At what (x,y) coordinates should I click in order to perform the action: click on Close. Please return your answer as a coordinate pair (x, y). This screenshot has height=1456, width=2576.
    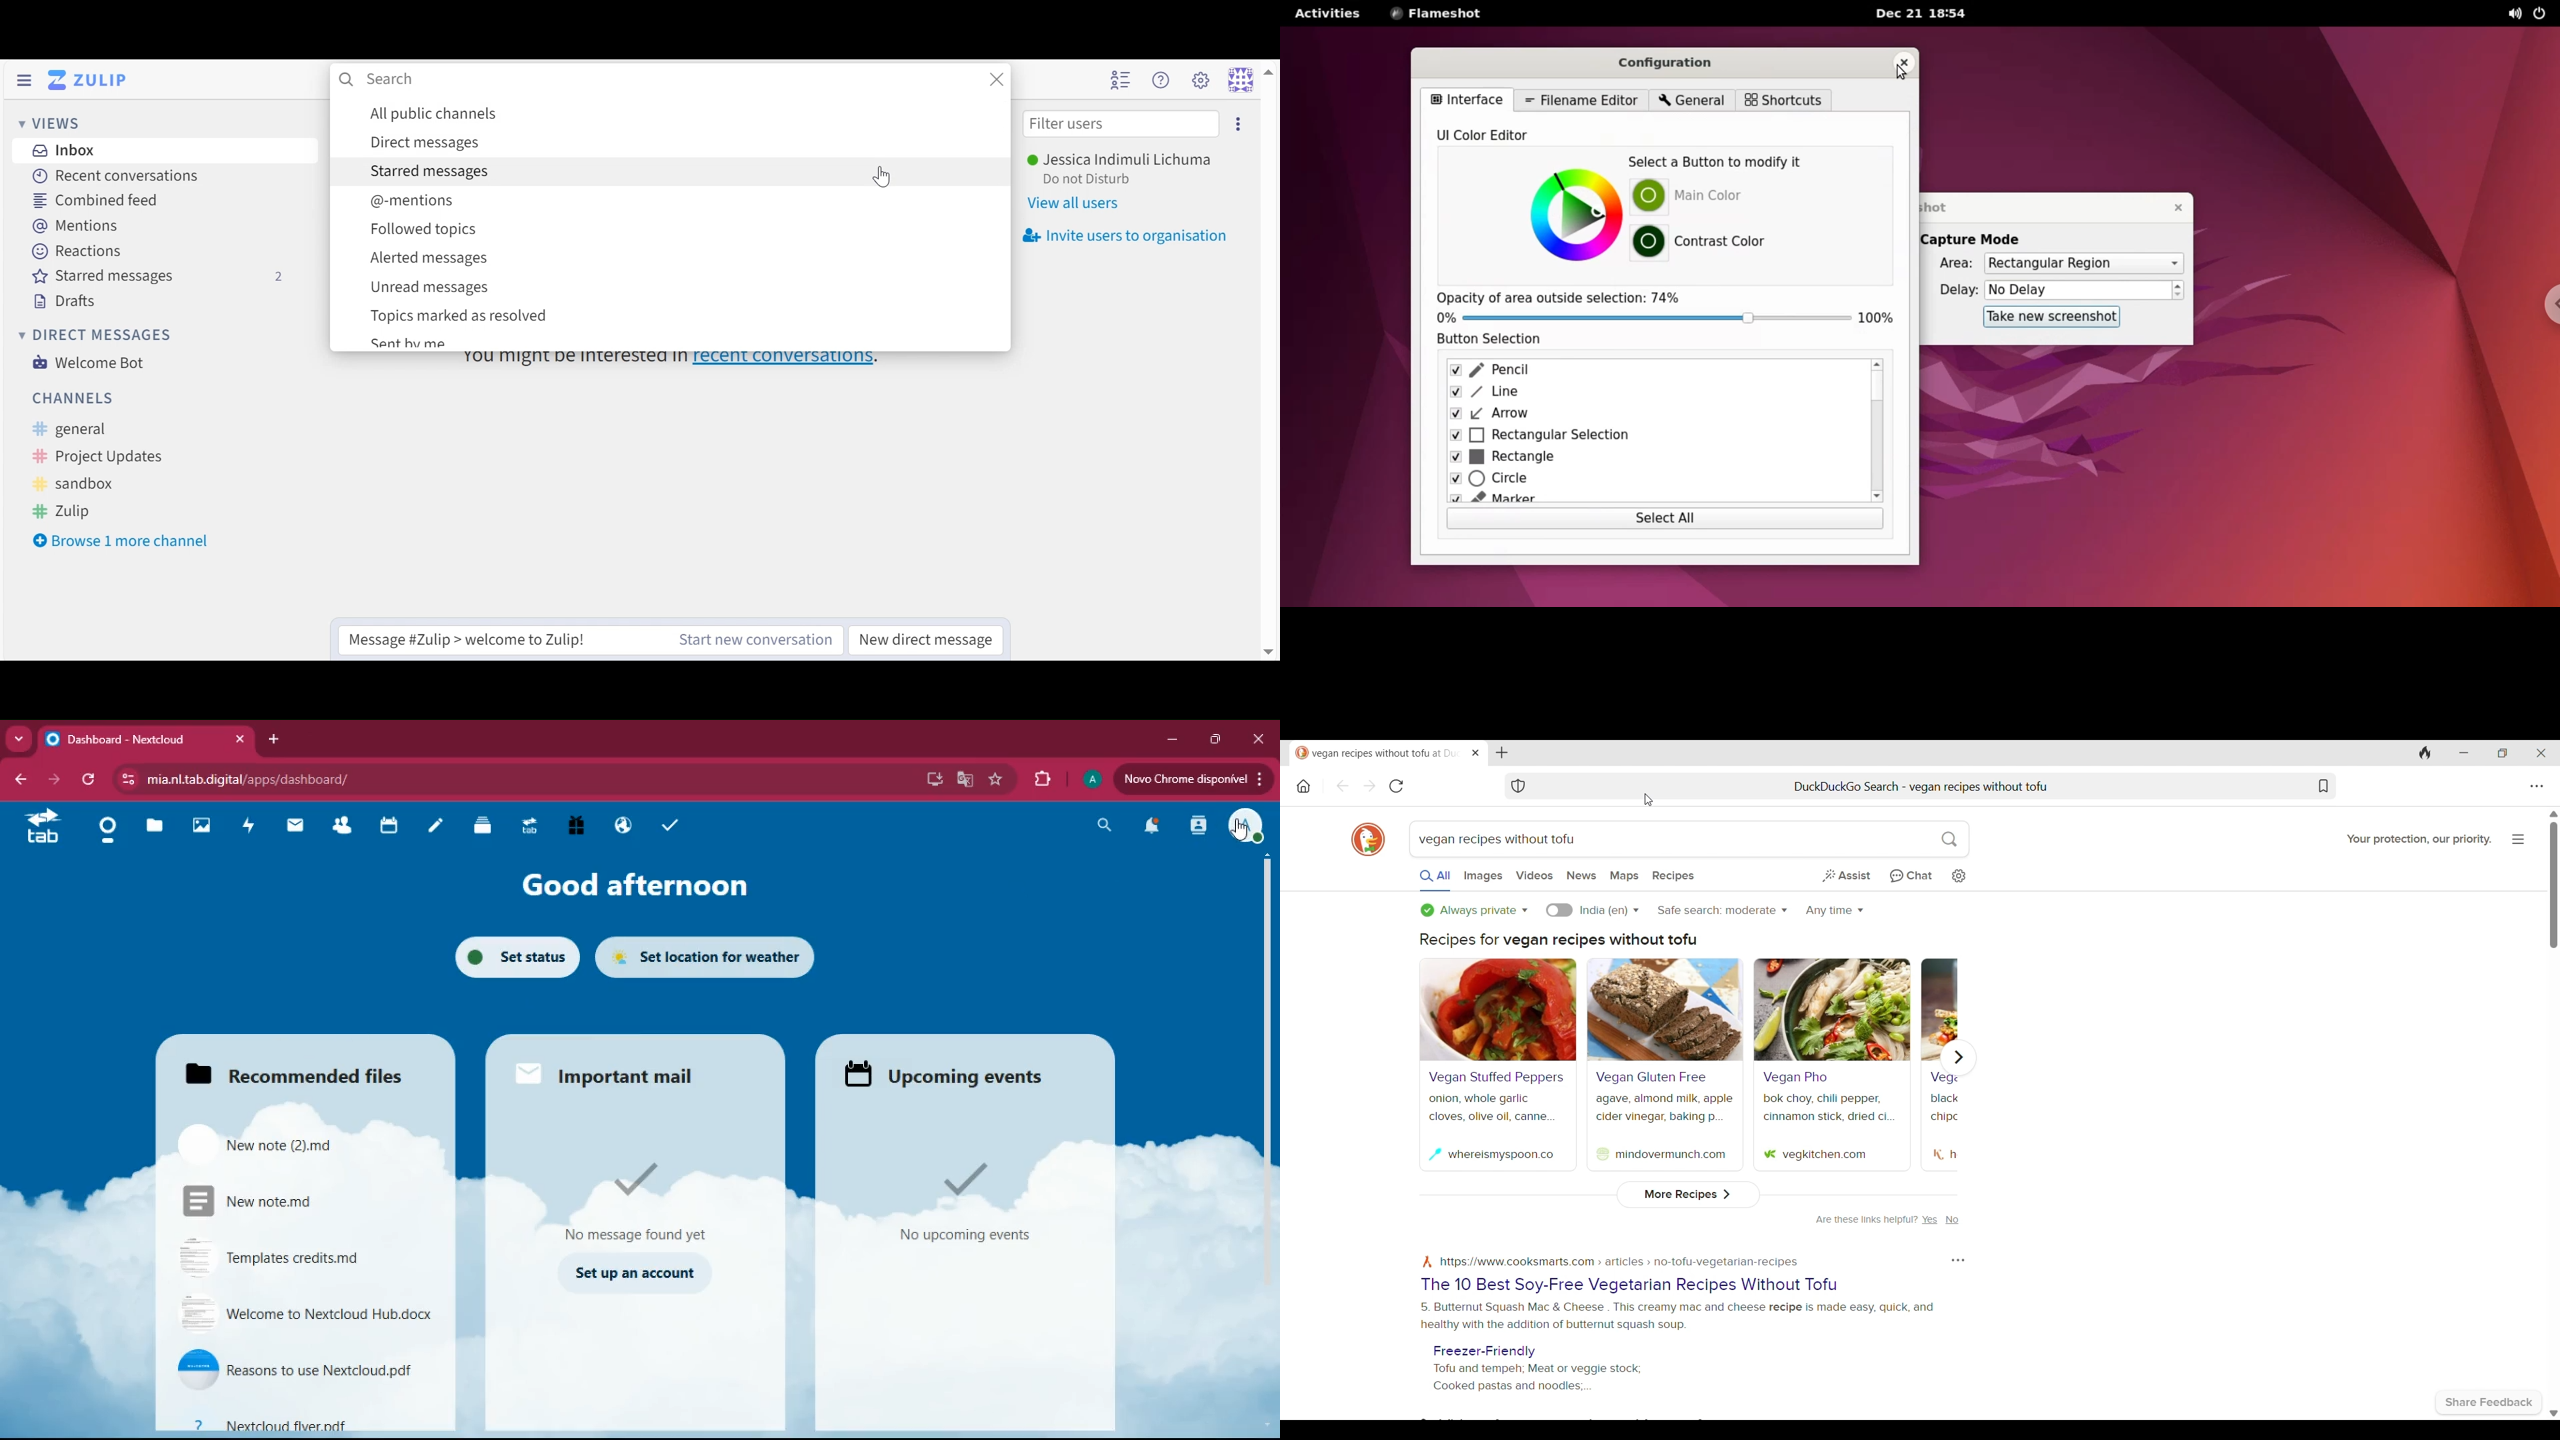
    Looking at the image, I should click on (997, 79).